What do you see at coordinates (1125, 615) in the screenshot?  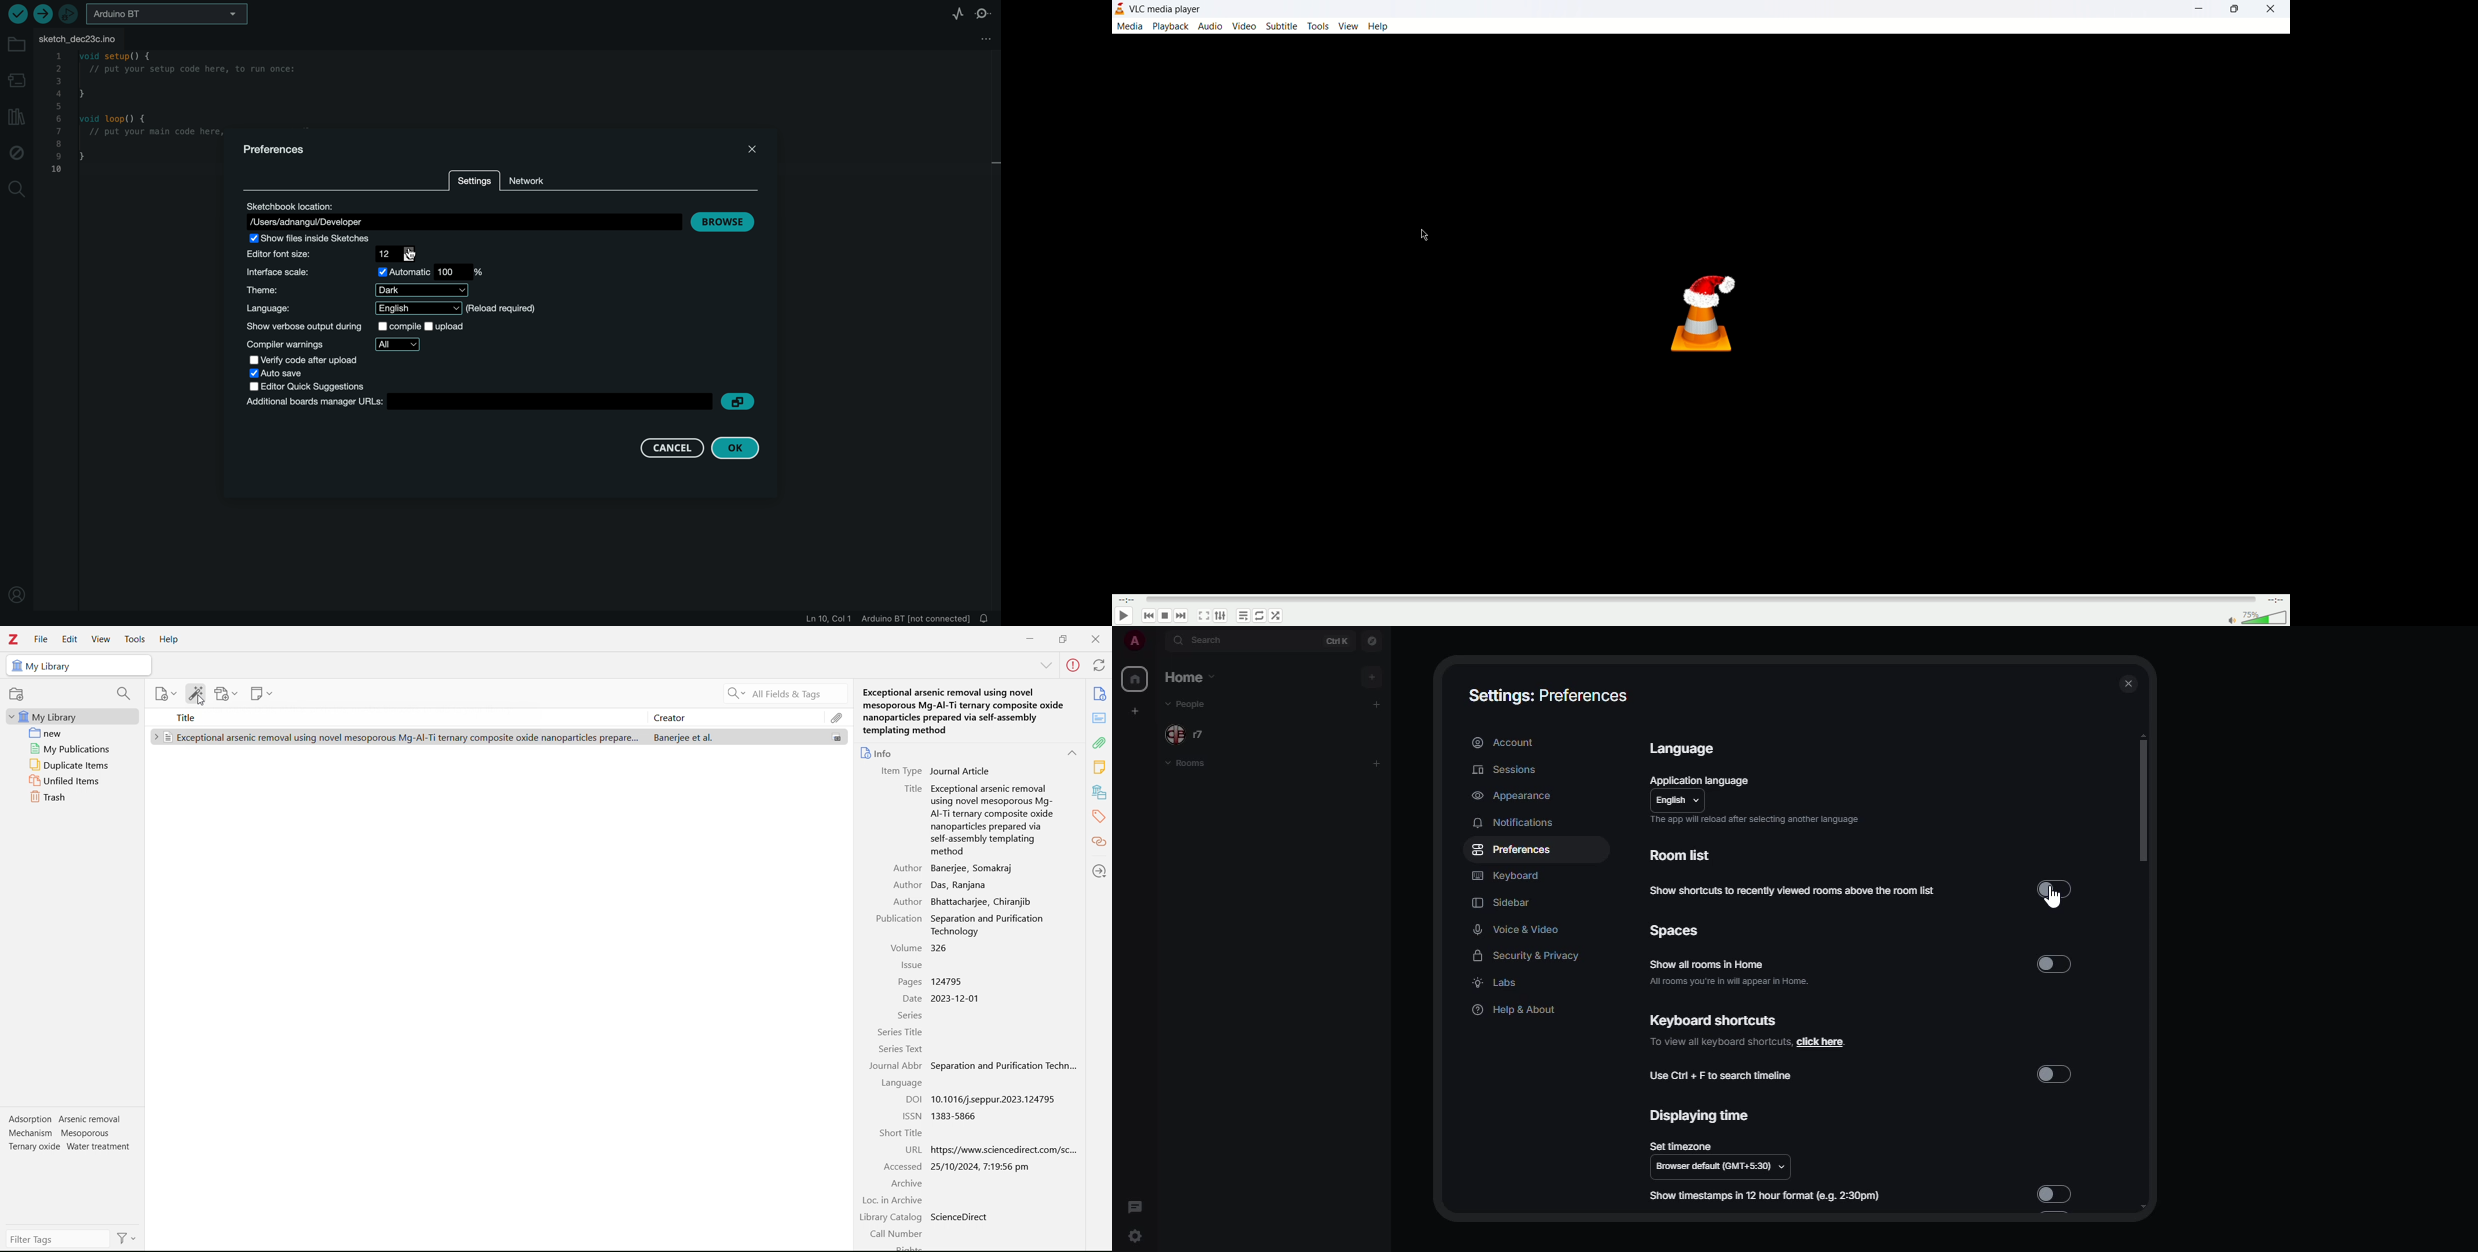 I see `play` at bounding box center [1125, 615].